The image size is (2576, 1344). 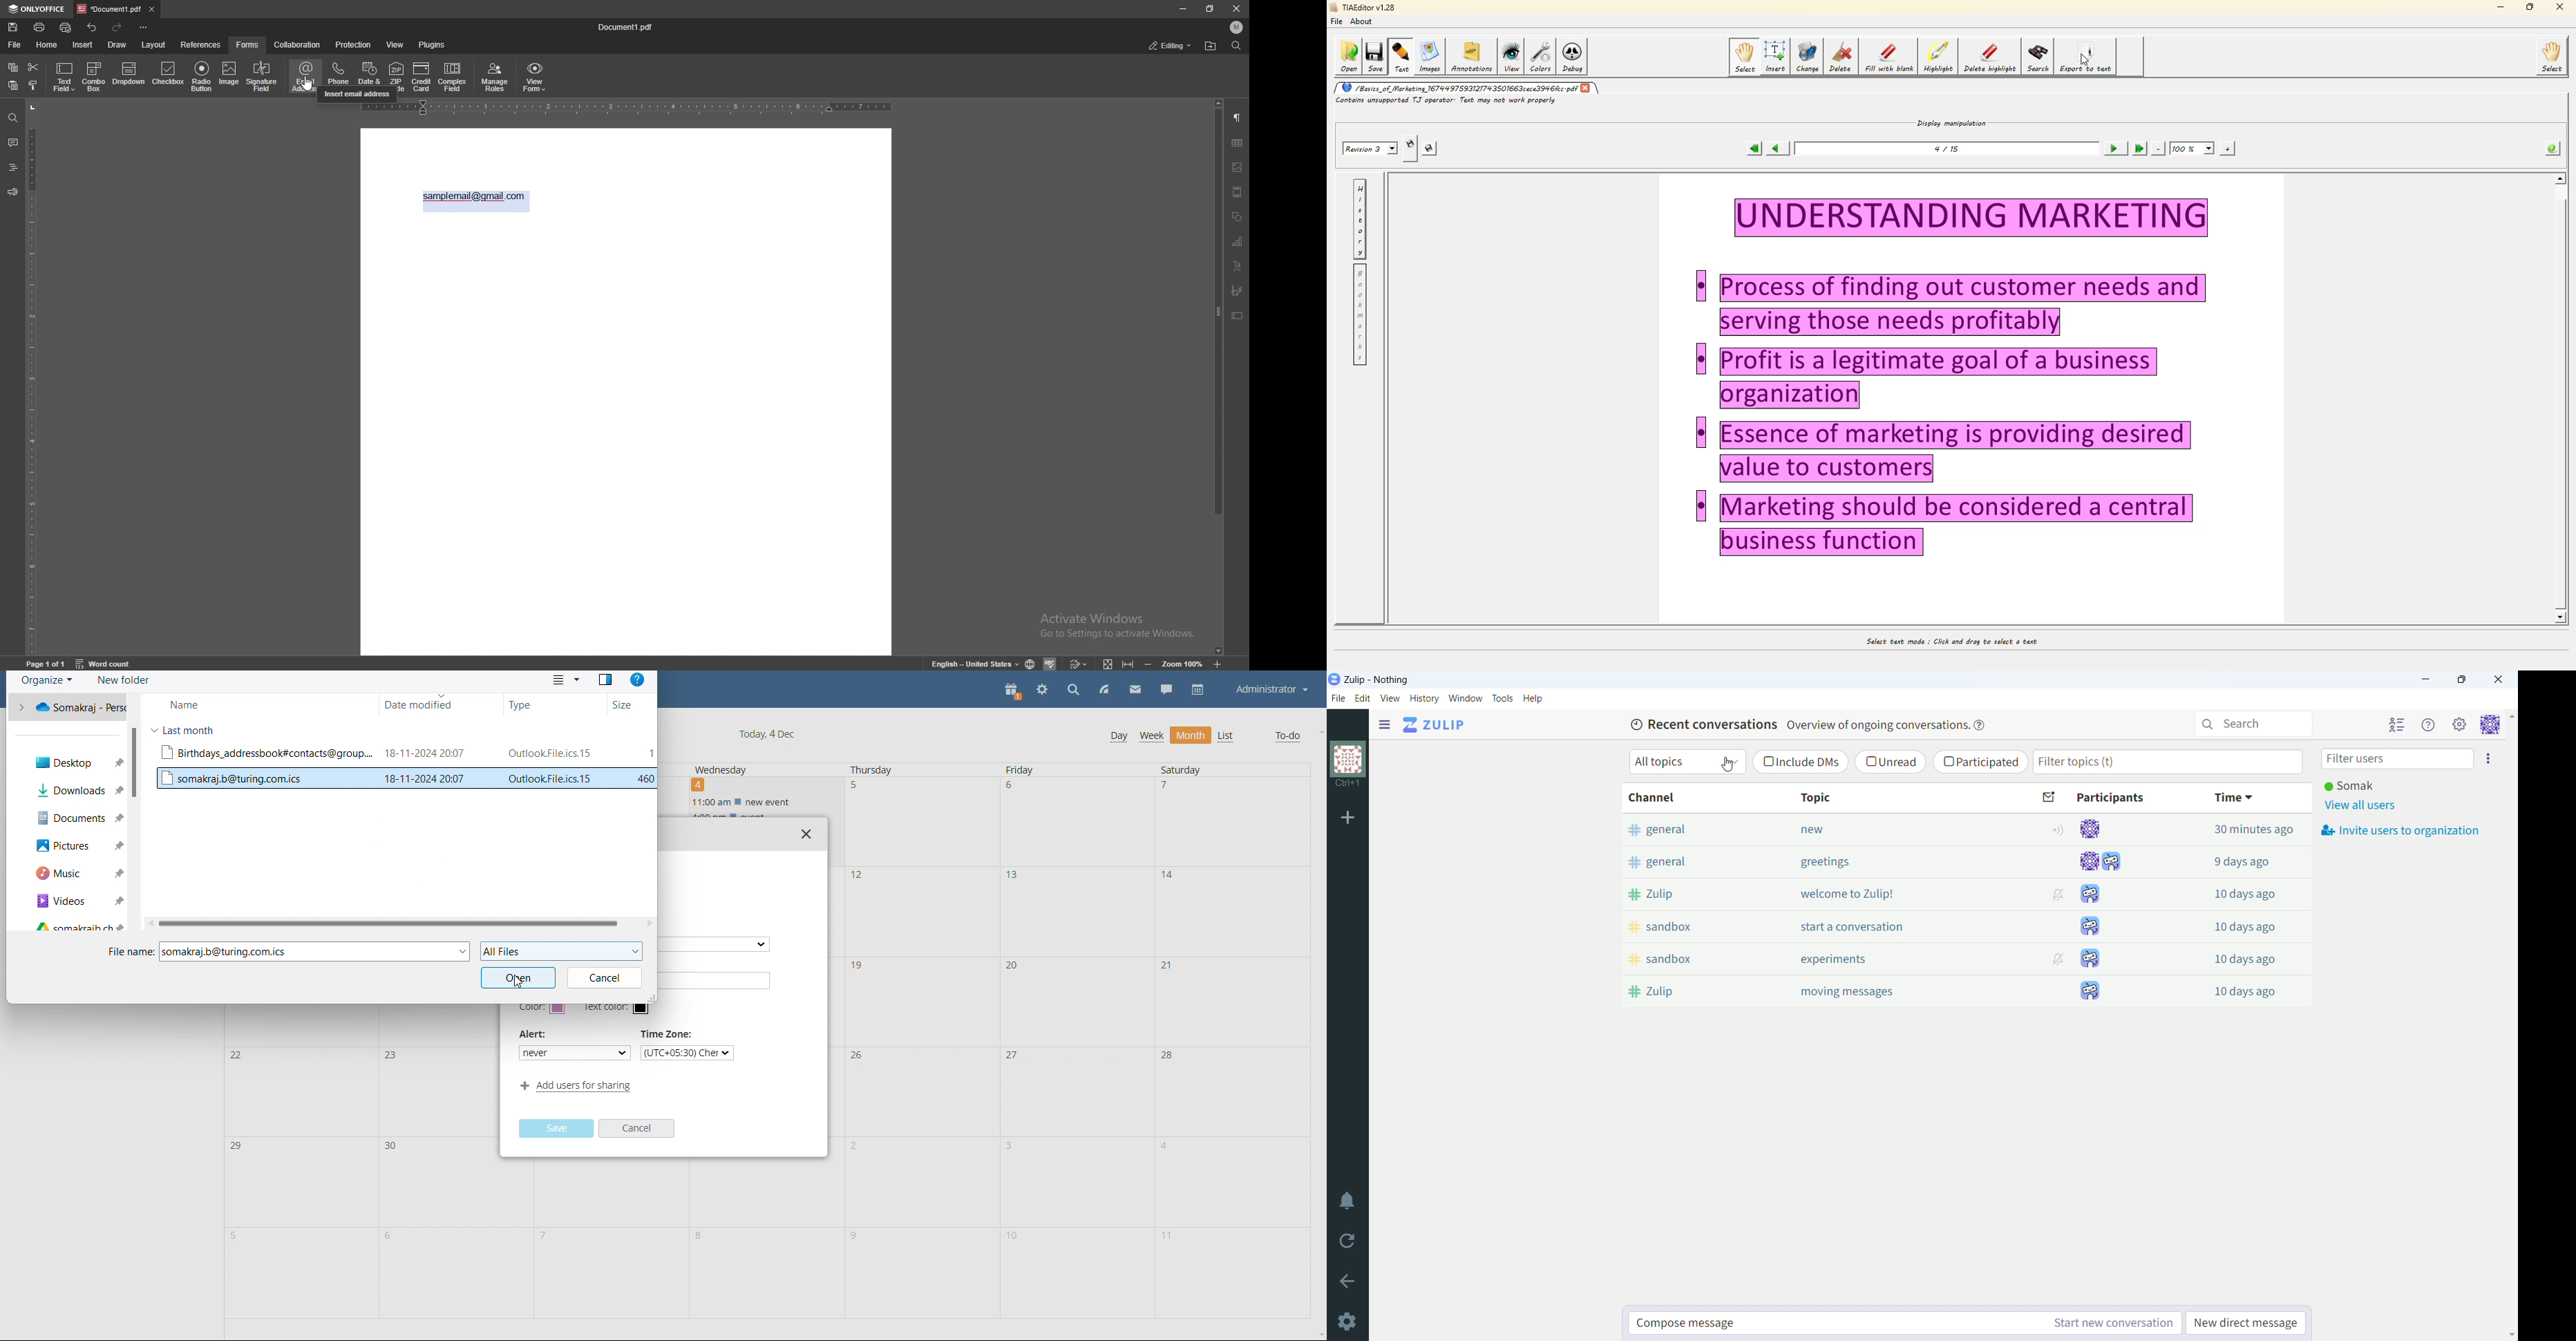 What do you see at coordinates (1533, 698) in the screenshot?
I see `h` at bounding box center [1533, 698].